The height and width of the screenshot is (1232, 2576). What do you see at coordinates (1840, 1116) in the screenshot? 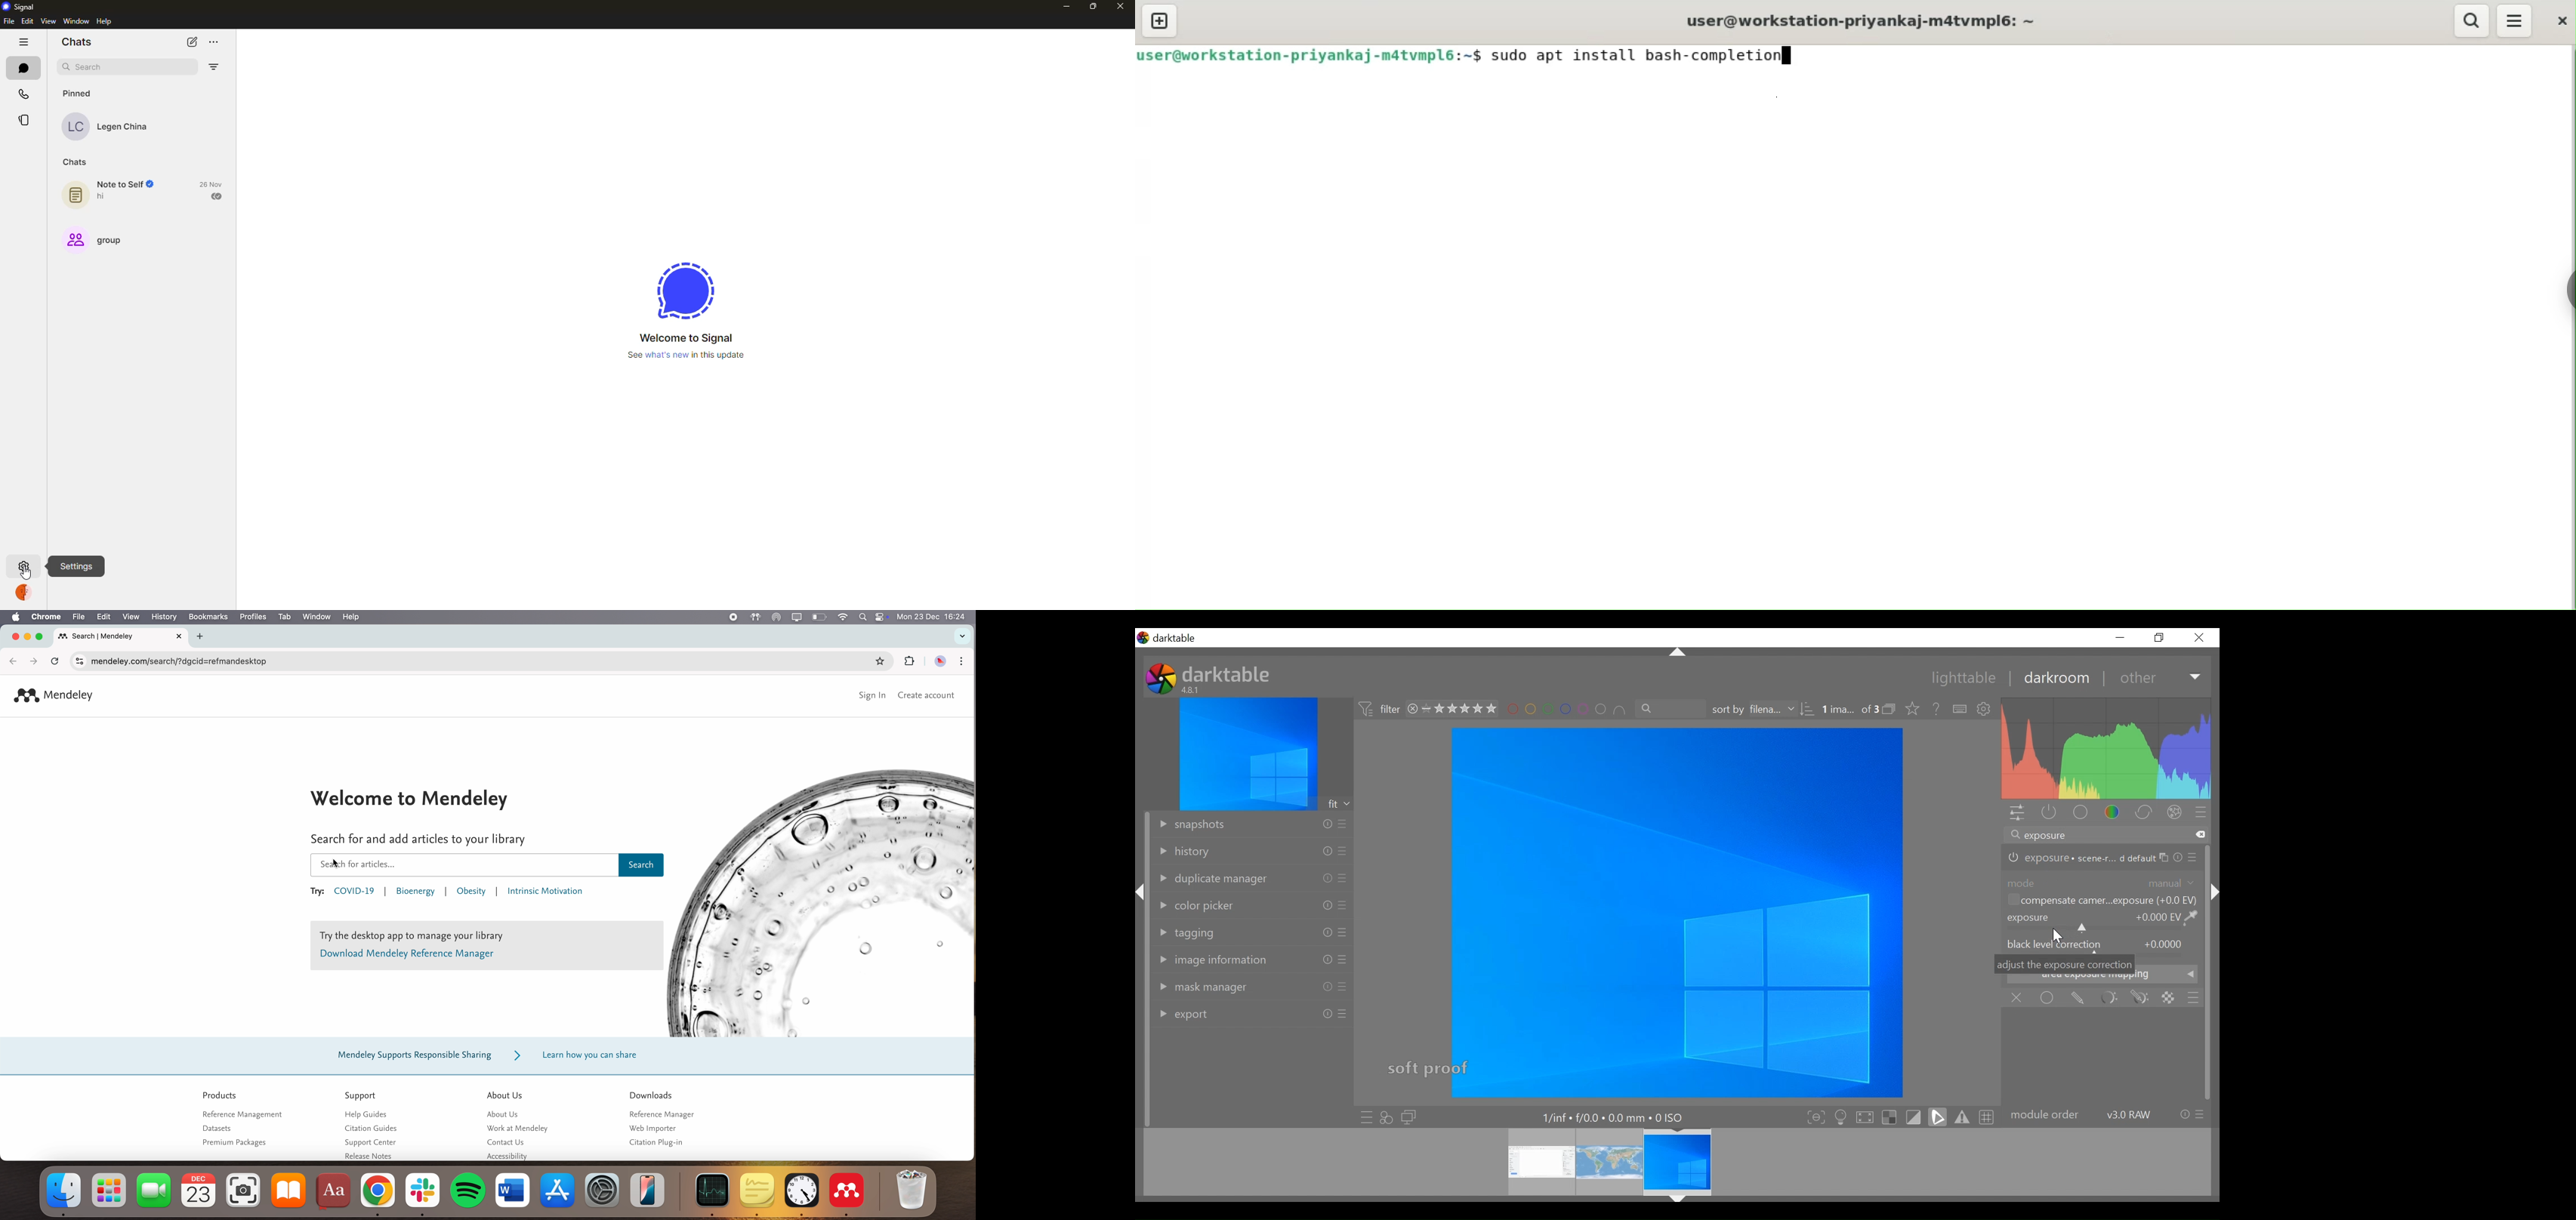
I see `toggle ISO 12646 color assessment conditions` at bounding box center [1840, 1116].